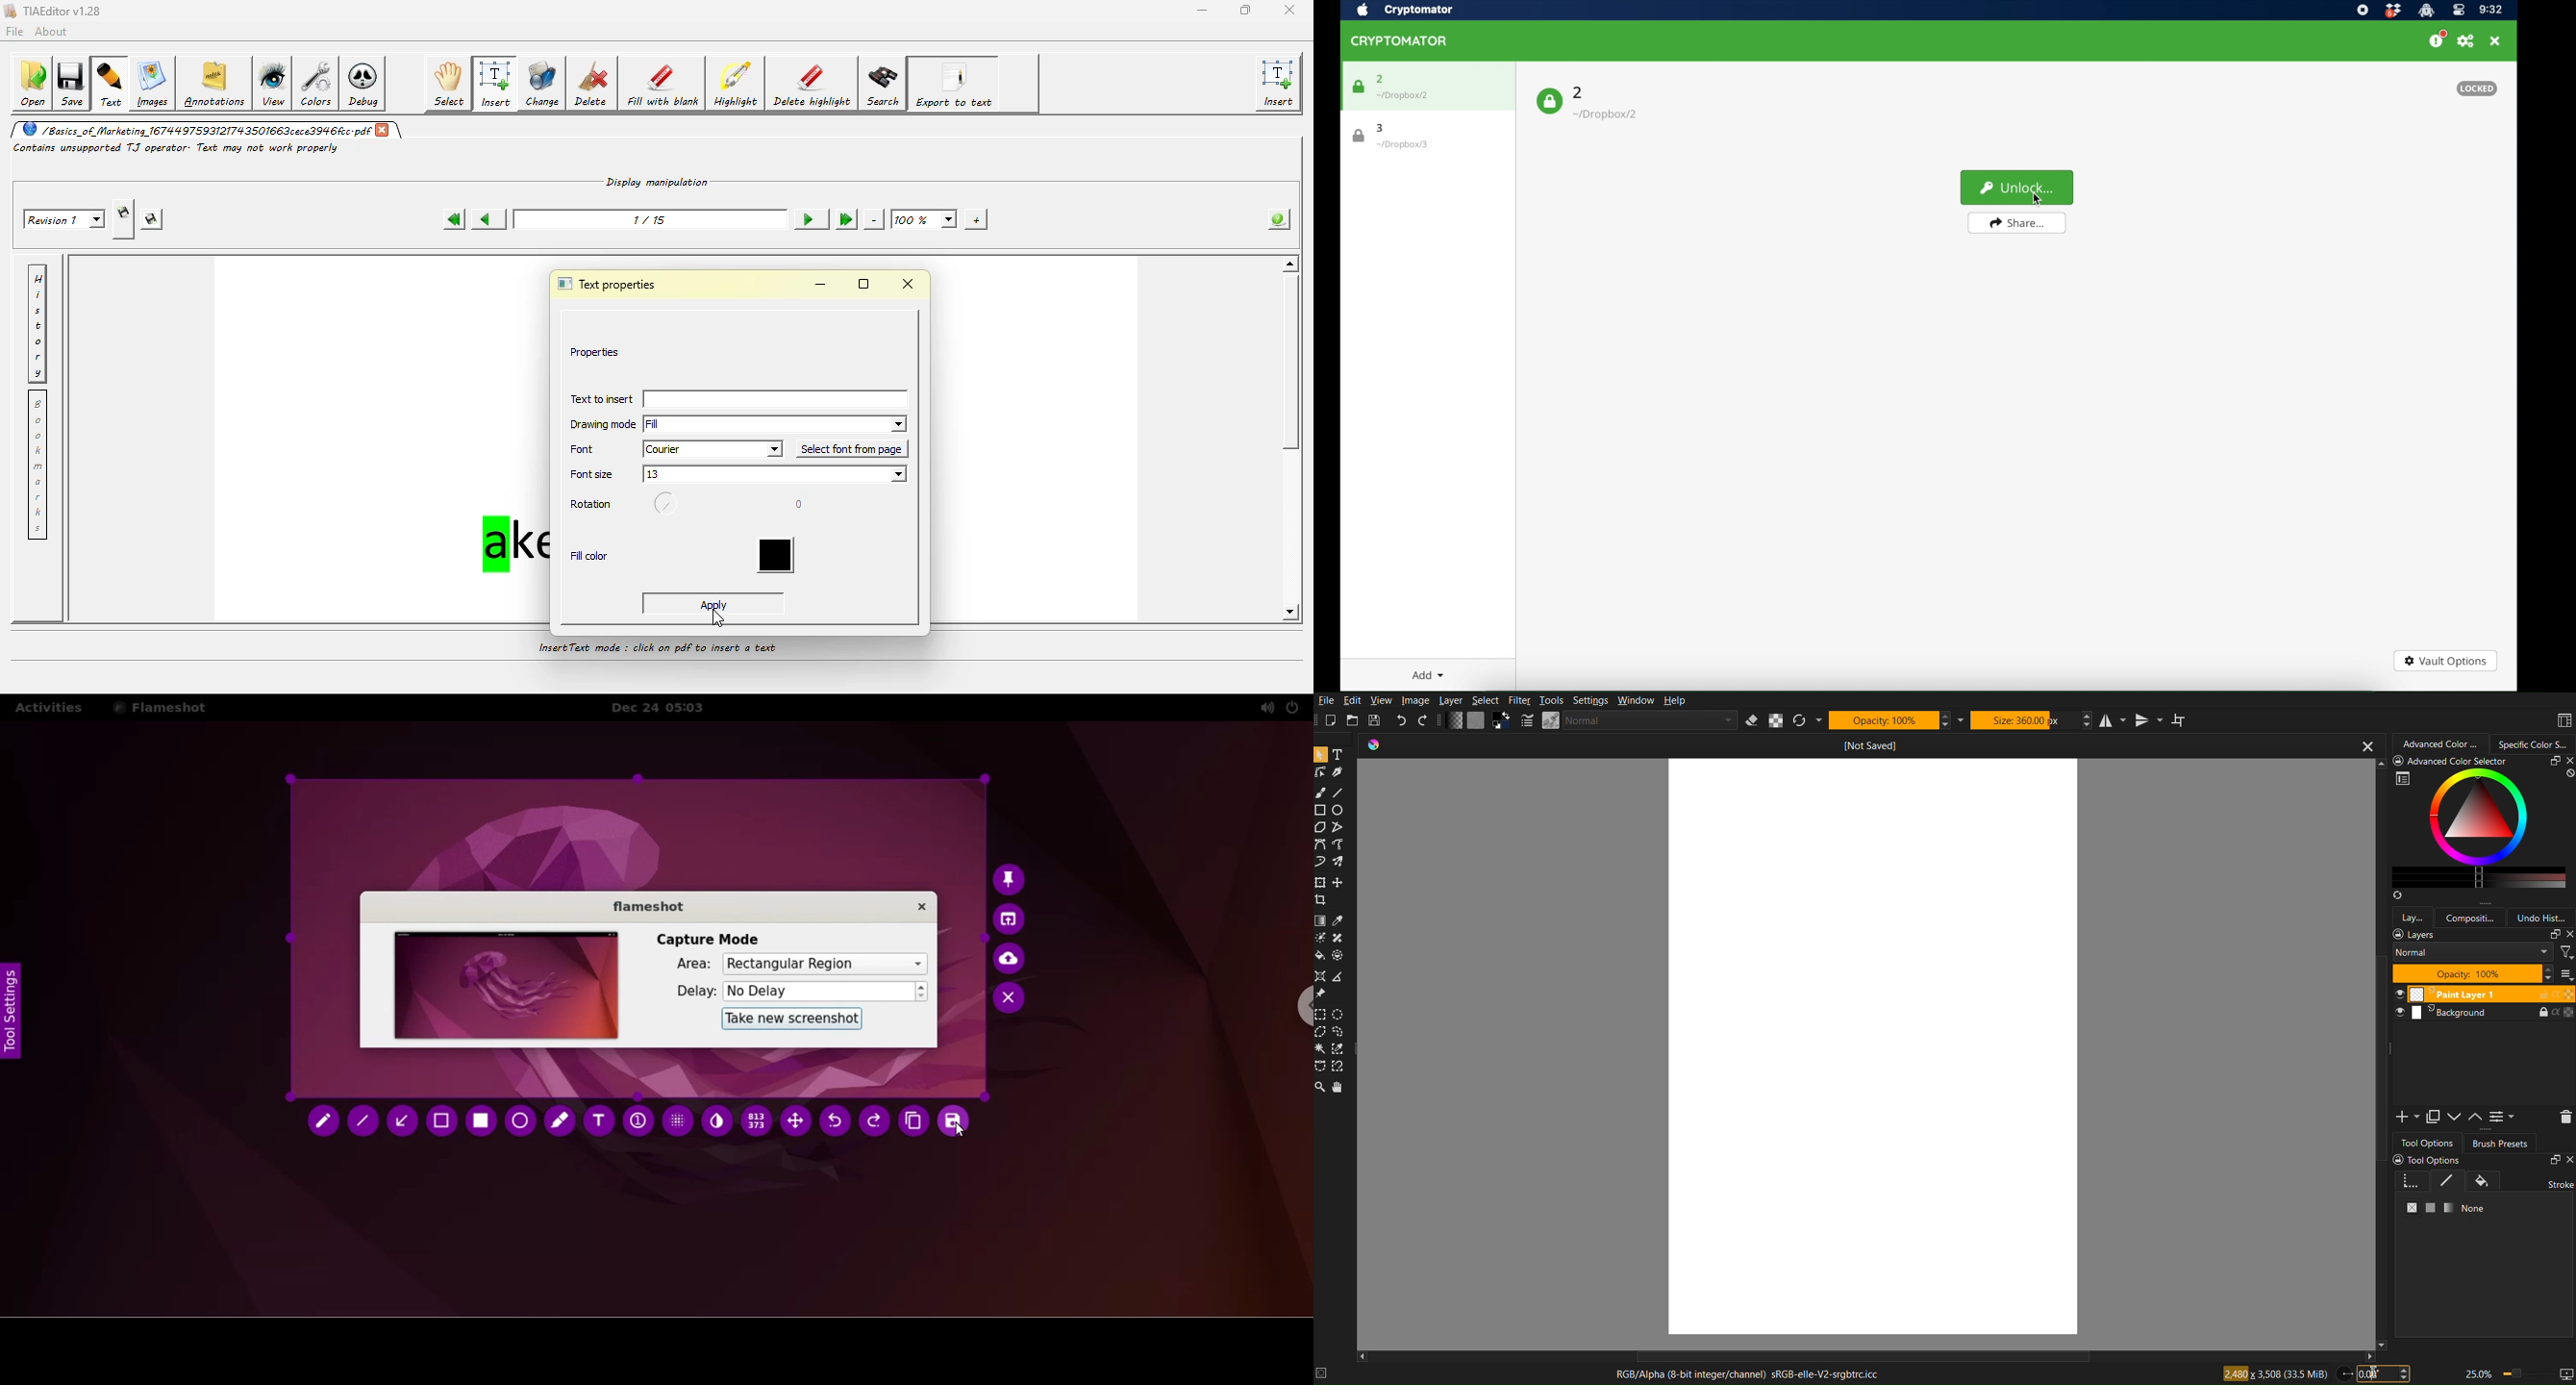 The height and width of the screenshot is (1400, 2576). What do you see at coordinates (1338, 809) in the screenshot?
I see `Circle` at bounding box center [1338, 809].